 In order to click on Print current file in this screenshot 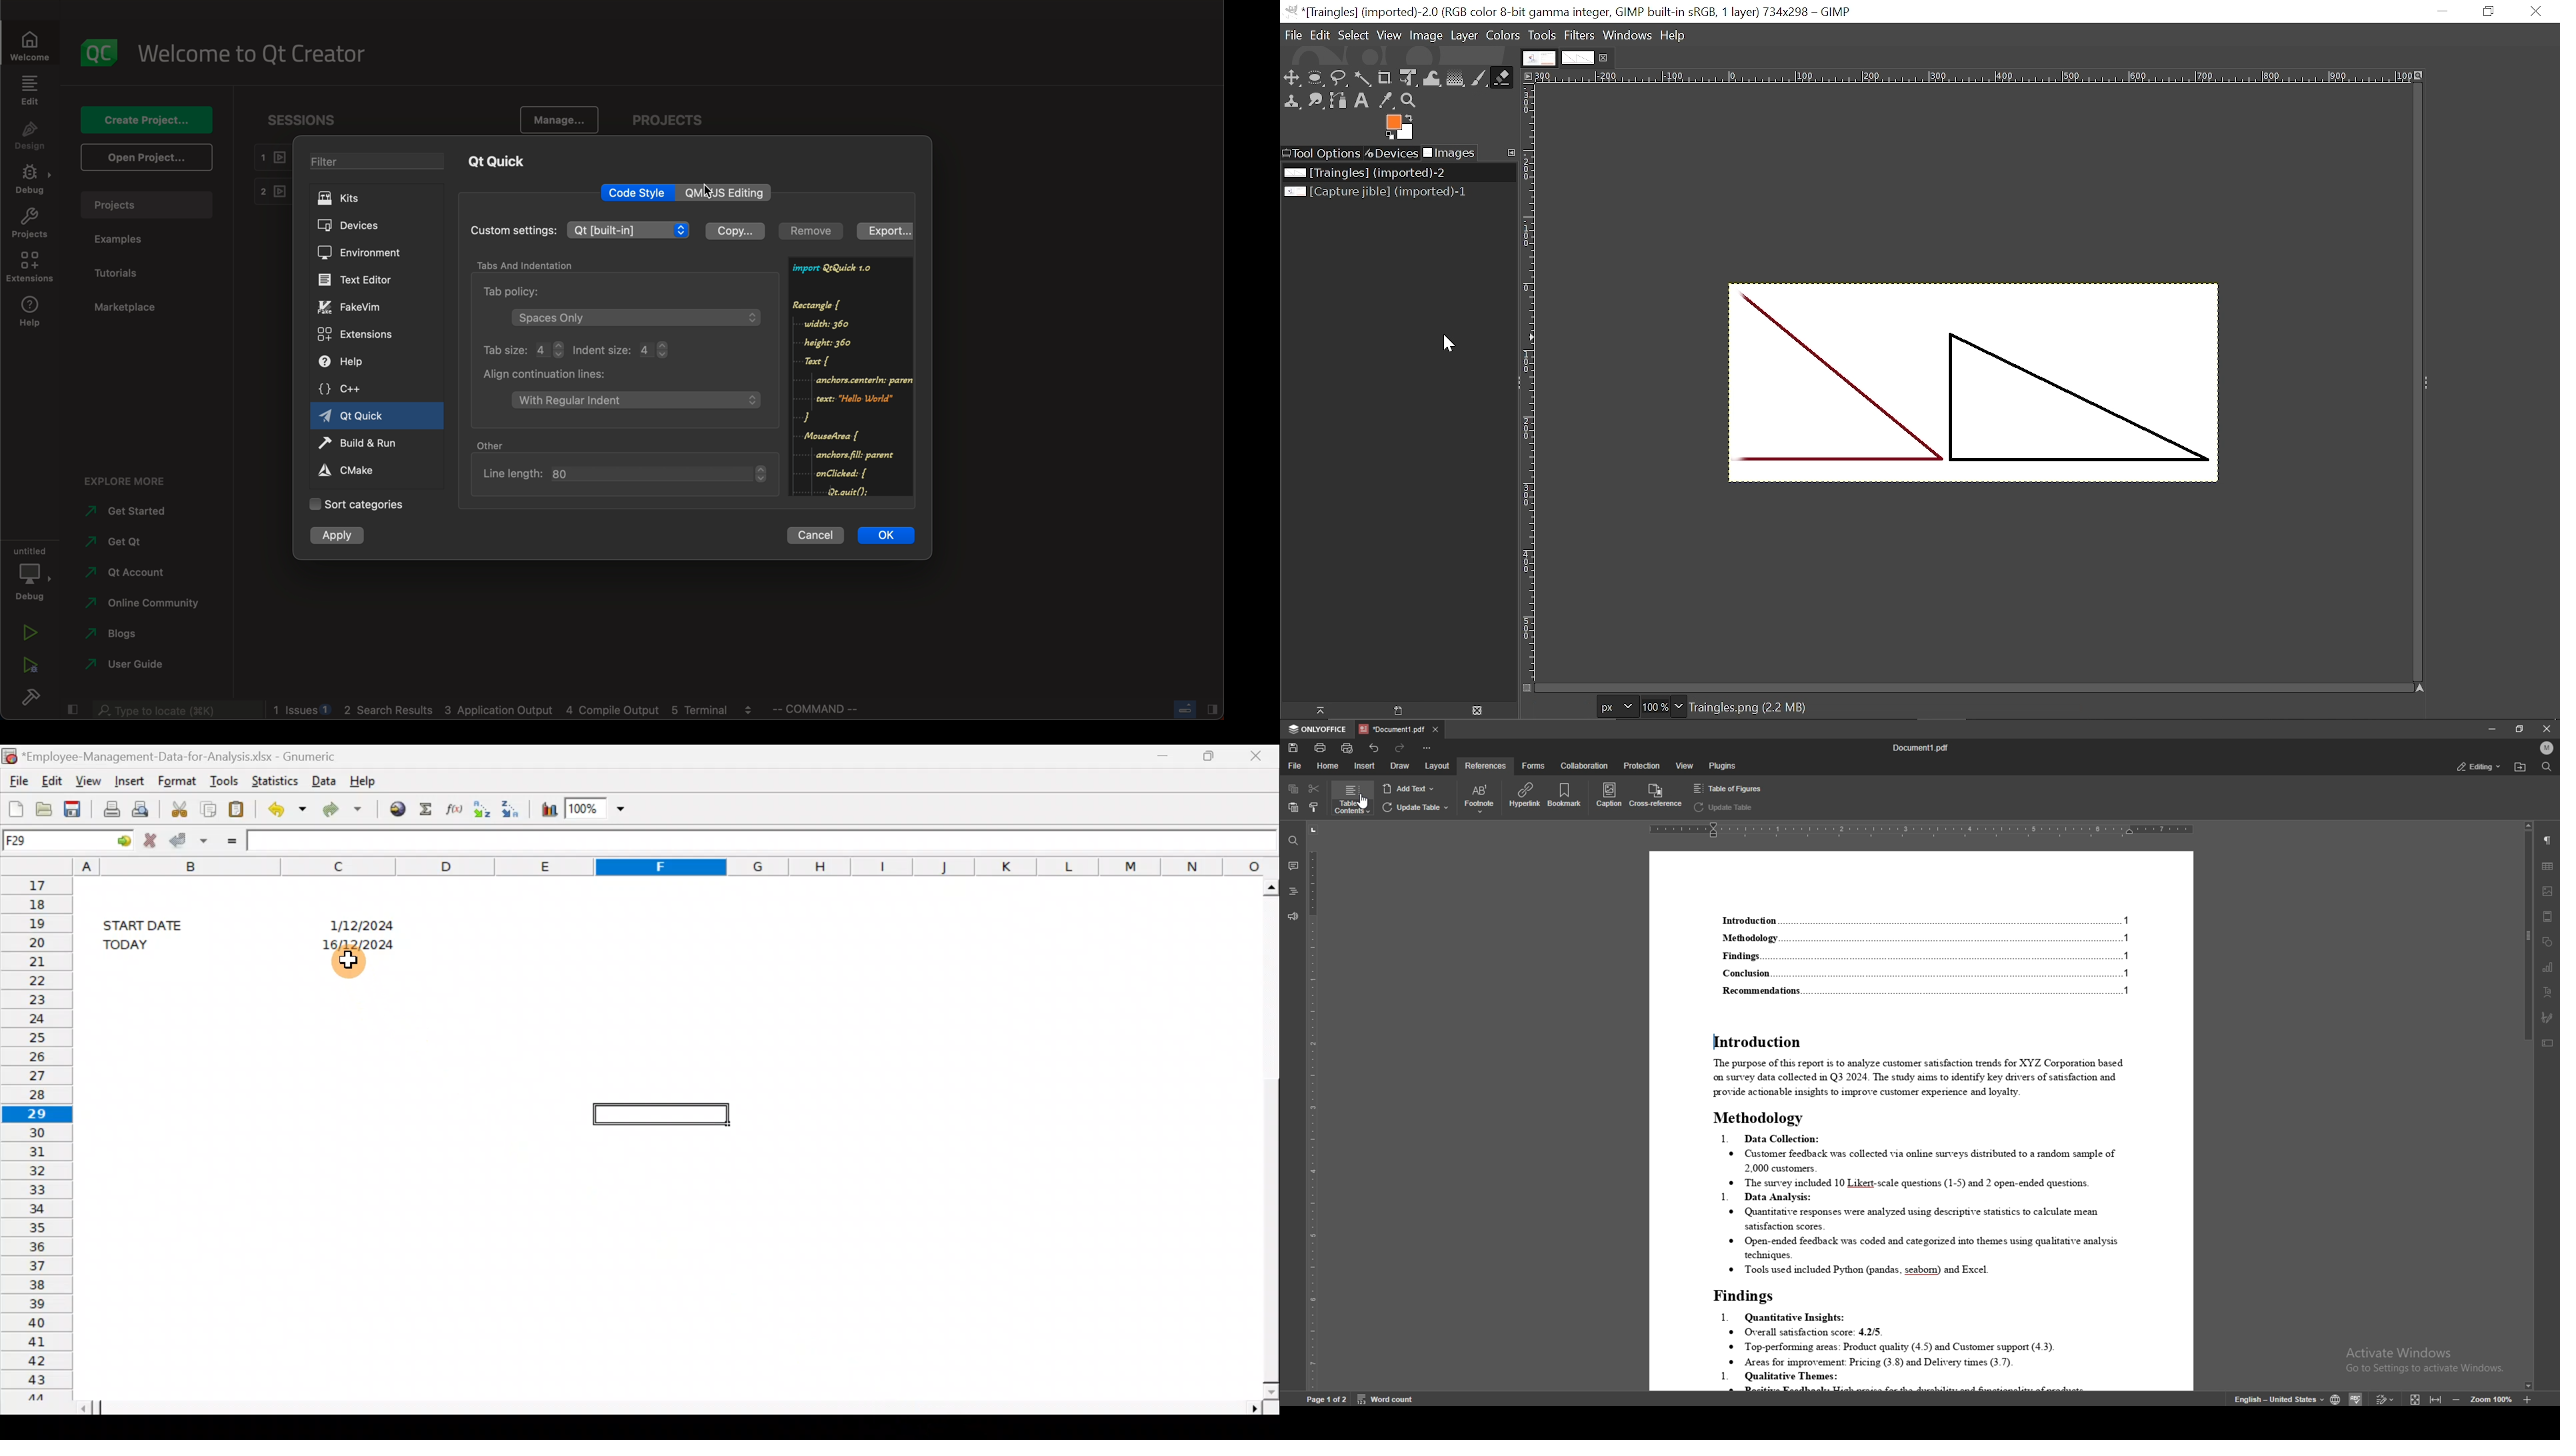, I will do `click(109, 808)`.